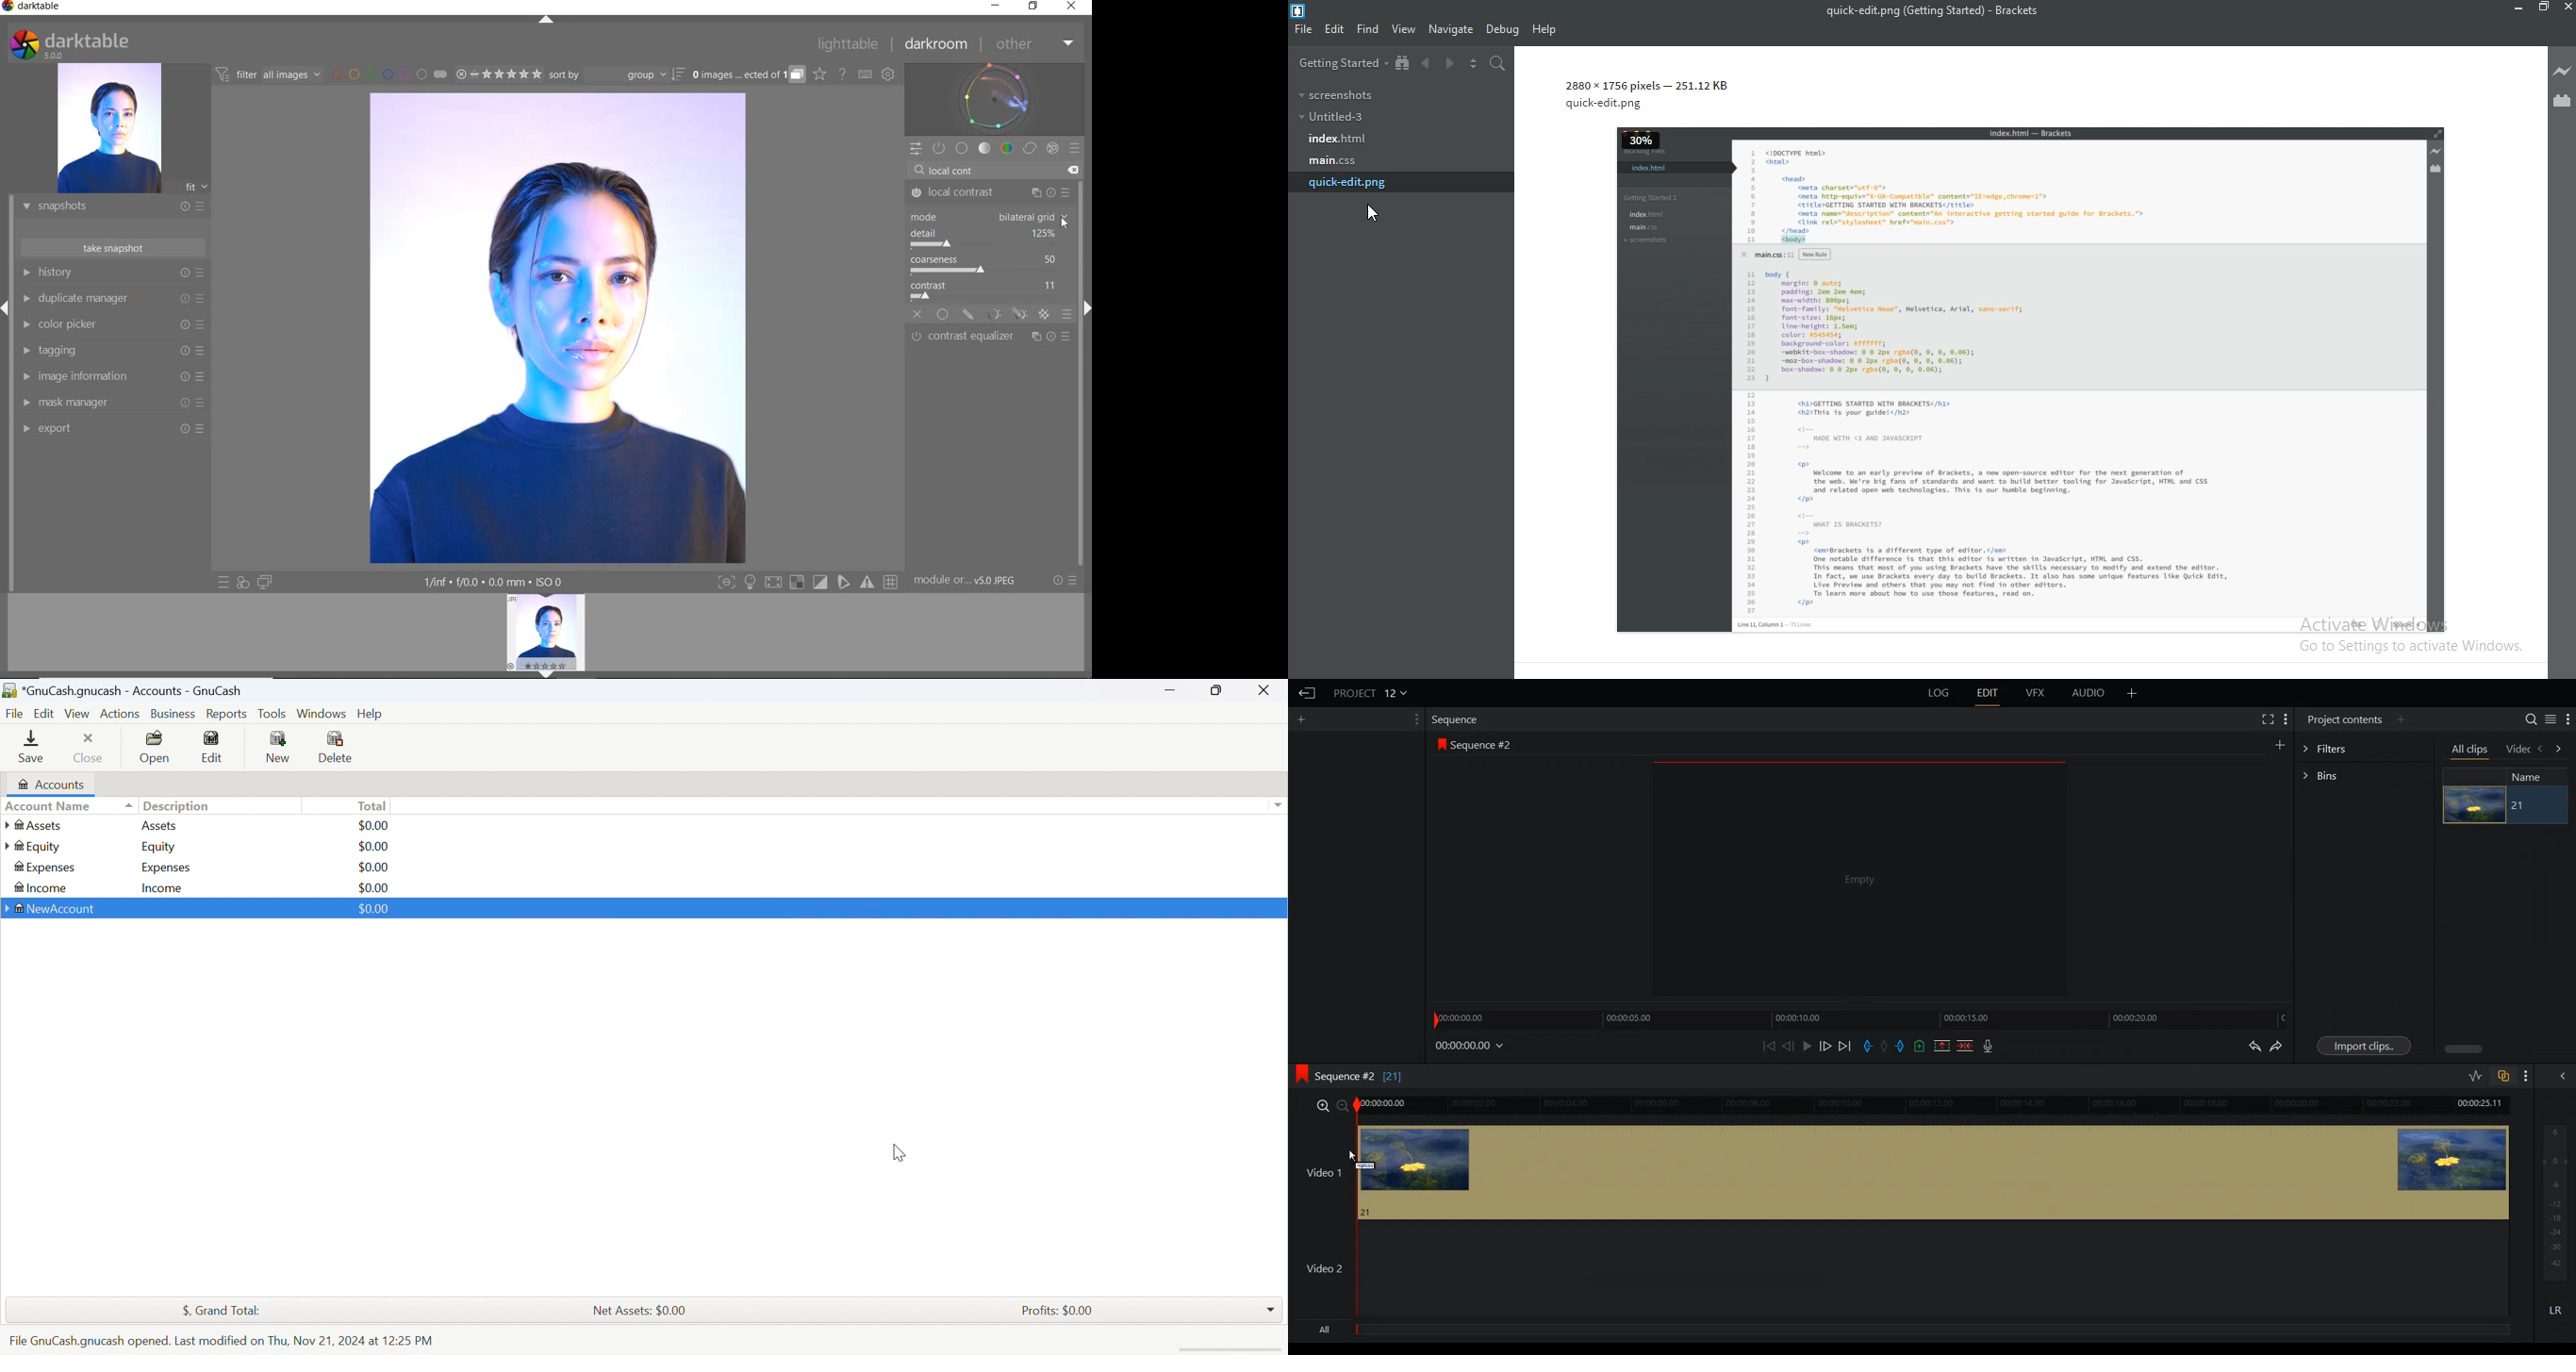 This screenshot has width=2576, height=1372. What do you see at coordinates (166, 868) in the screenshot?
I see `Expenses` at bounding box center [166, 868].